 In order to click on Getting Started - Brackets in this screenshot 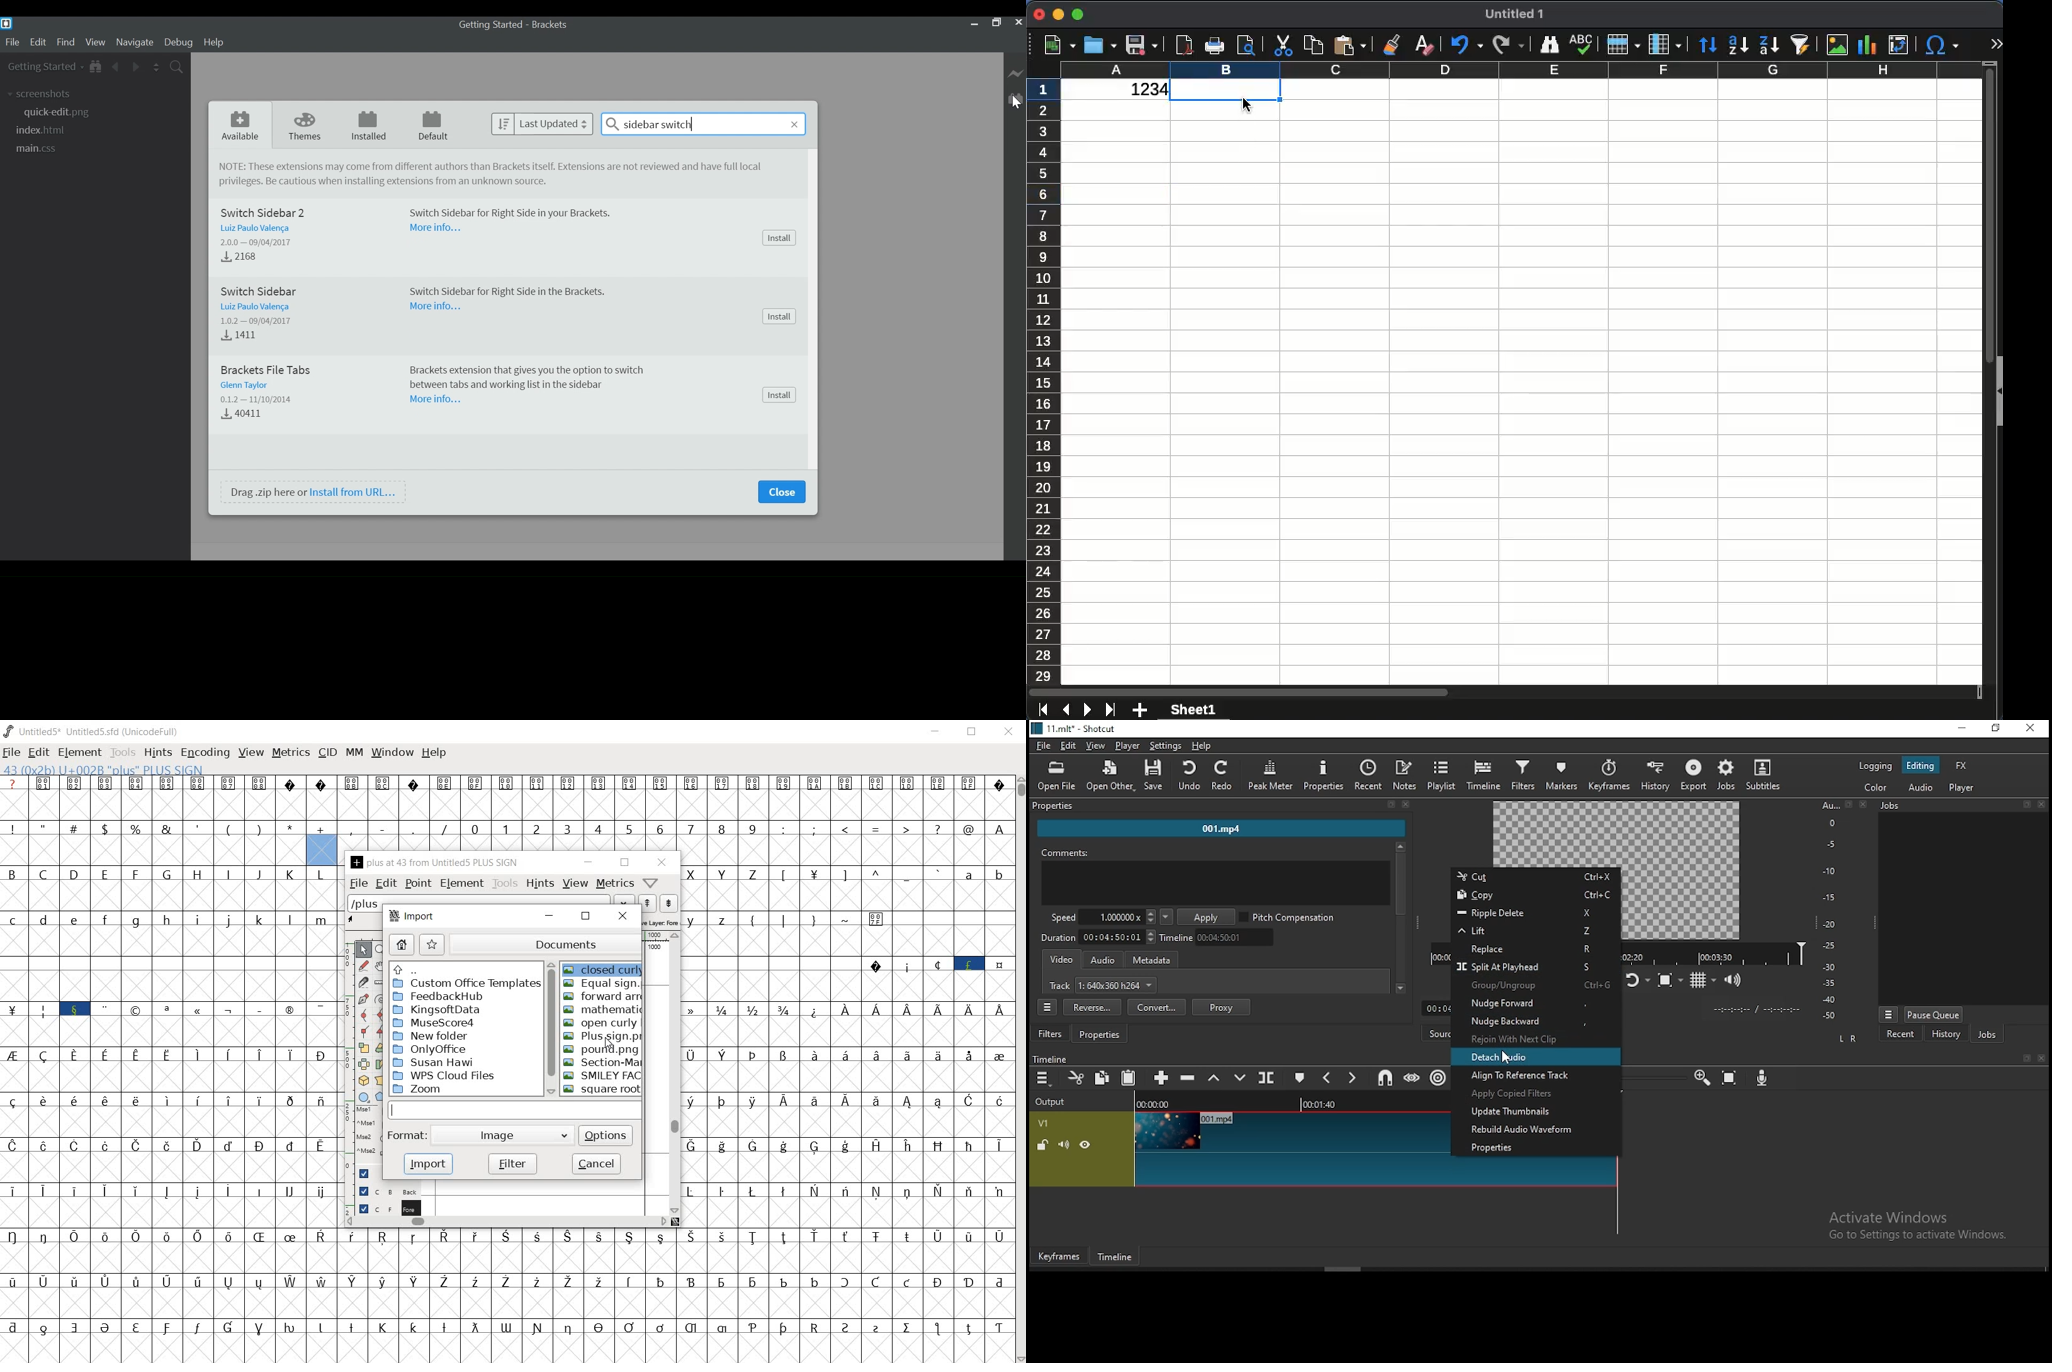, I will do `click(510, 25)`.